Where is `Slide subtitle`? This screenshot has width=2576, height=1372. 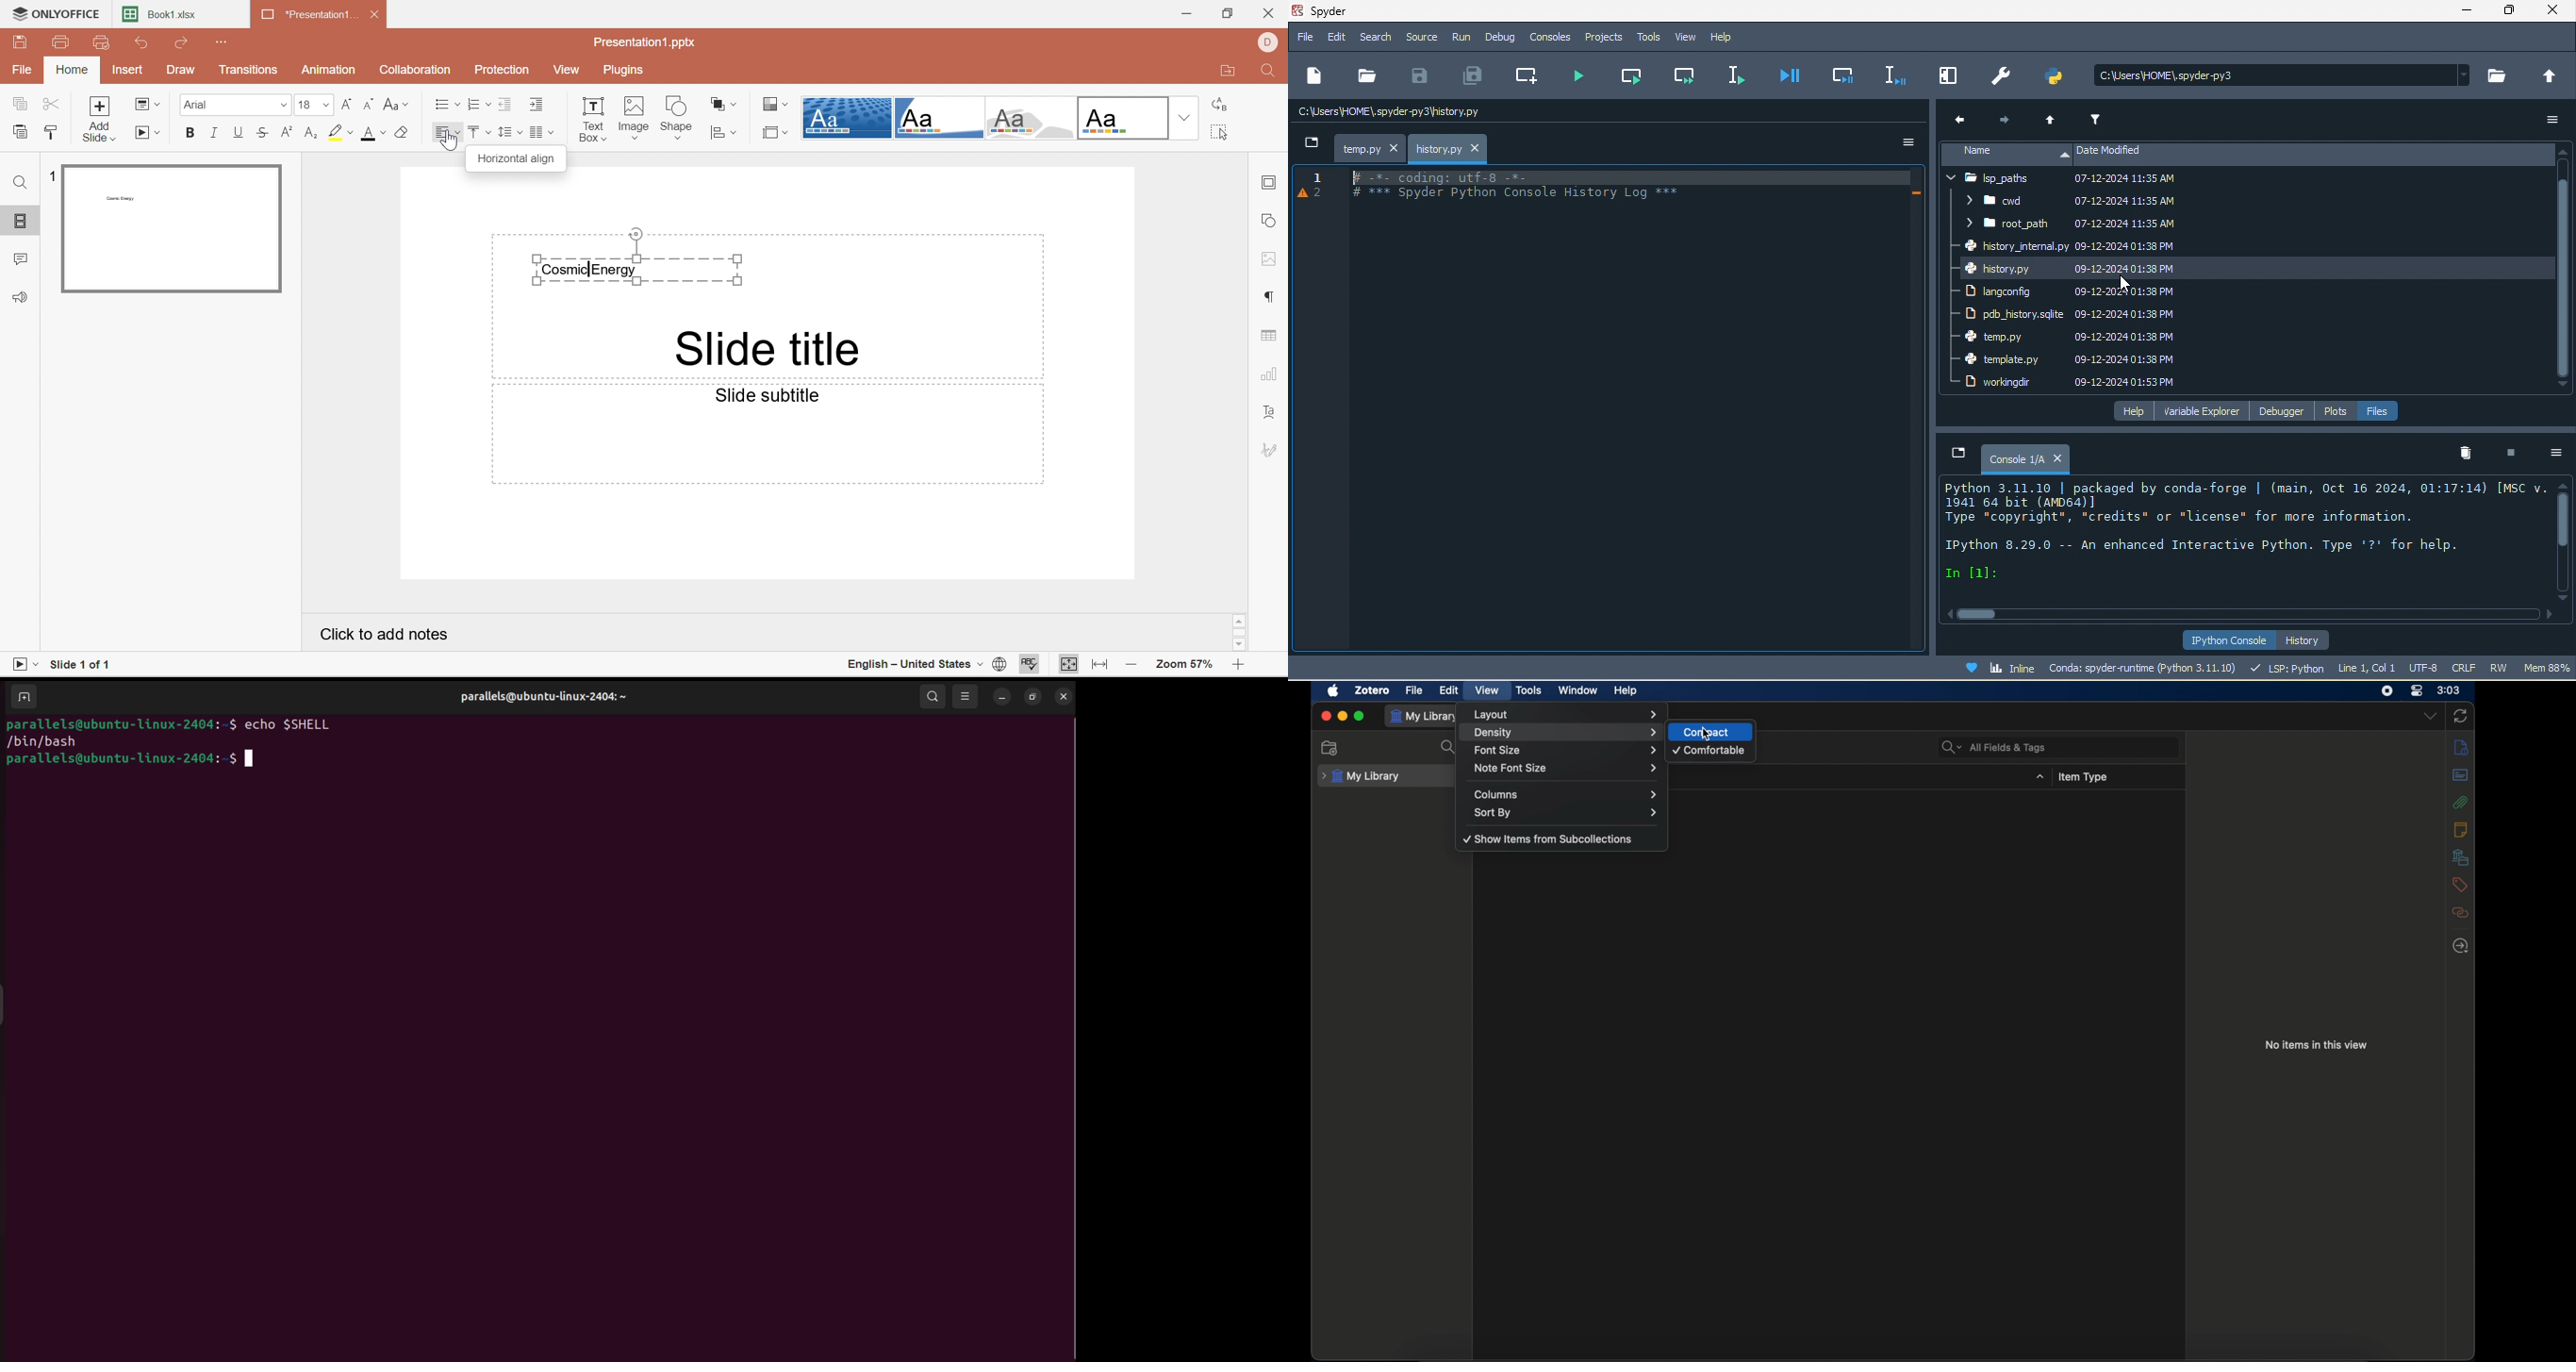
Slide subtitle is located at coordinates (771, 397).